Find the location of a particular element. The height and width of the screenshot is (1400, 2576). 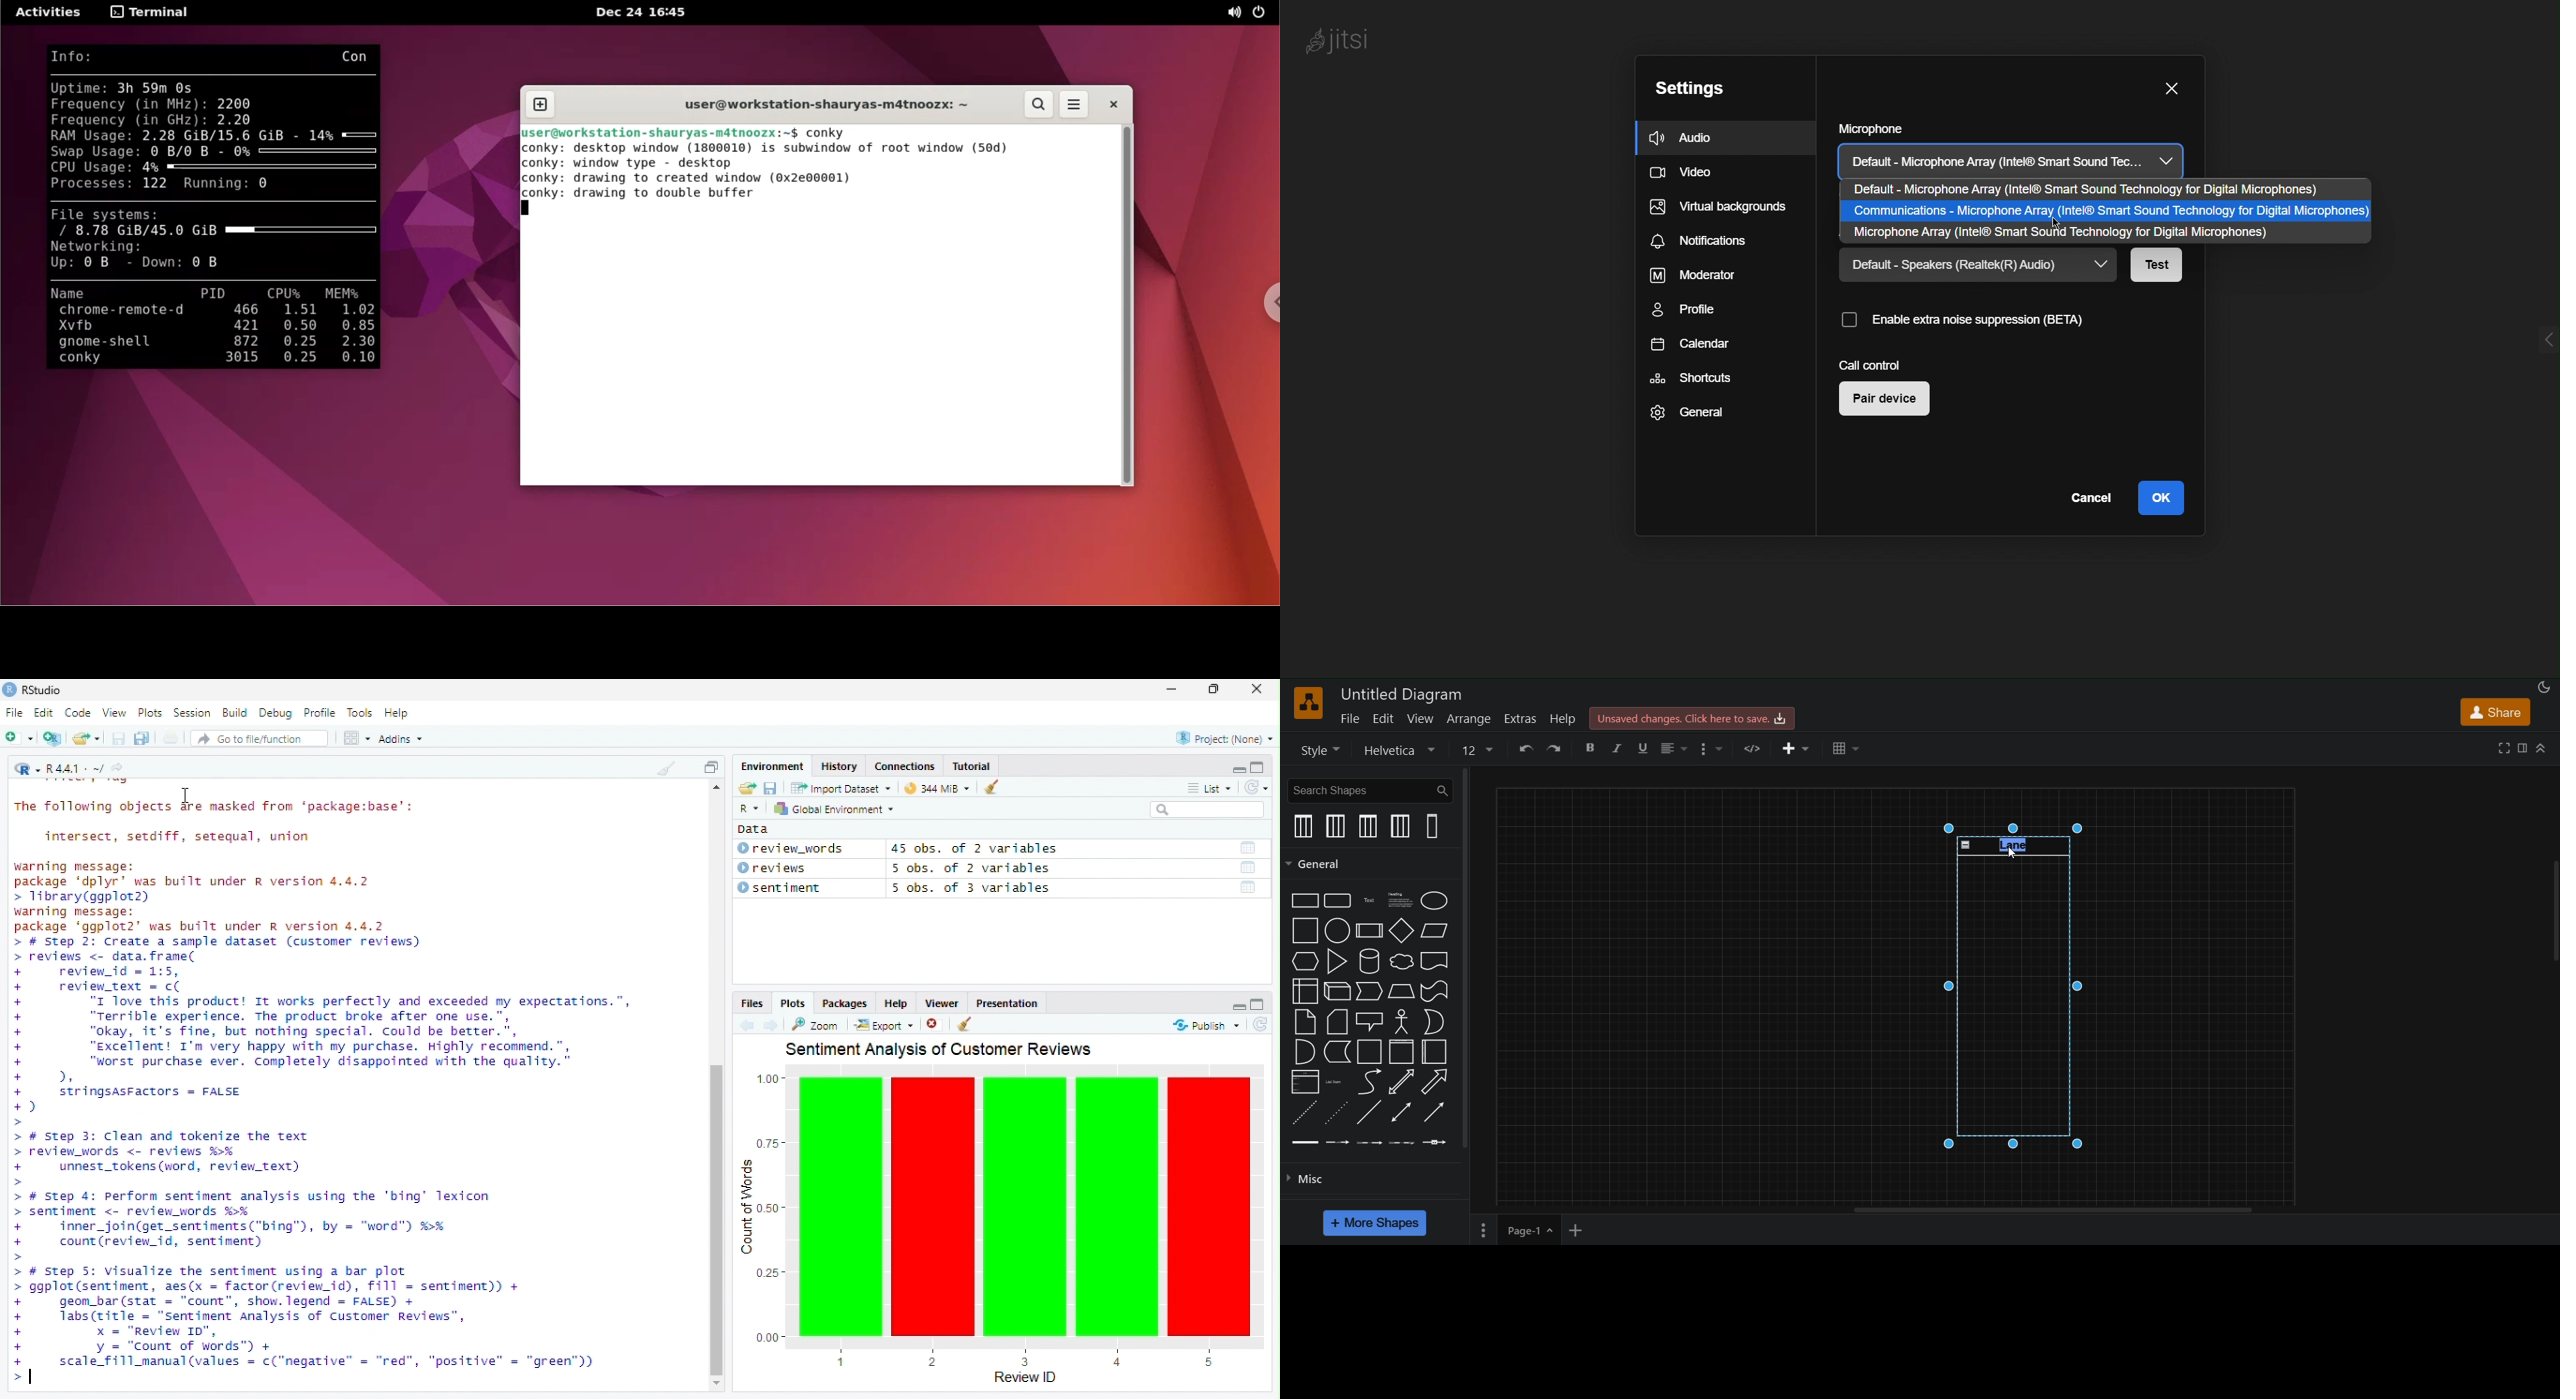

5 obs. of 3 variables is located at coordinates (974, 888).